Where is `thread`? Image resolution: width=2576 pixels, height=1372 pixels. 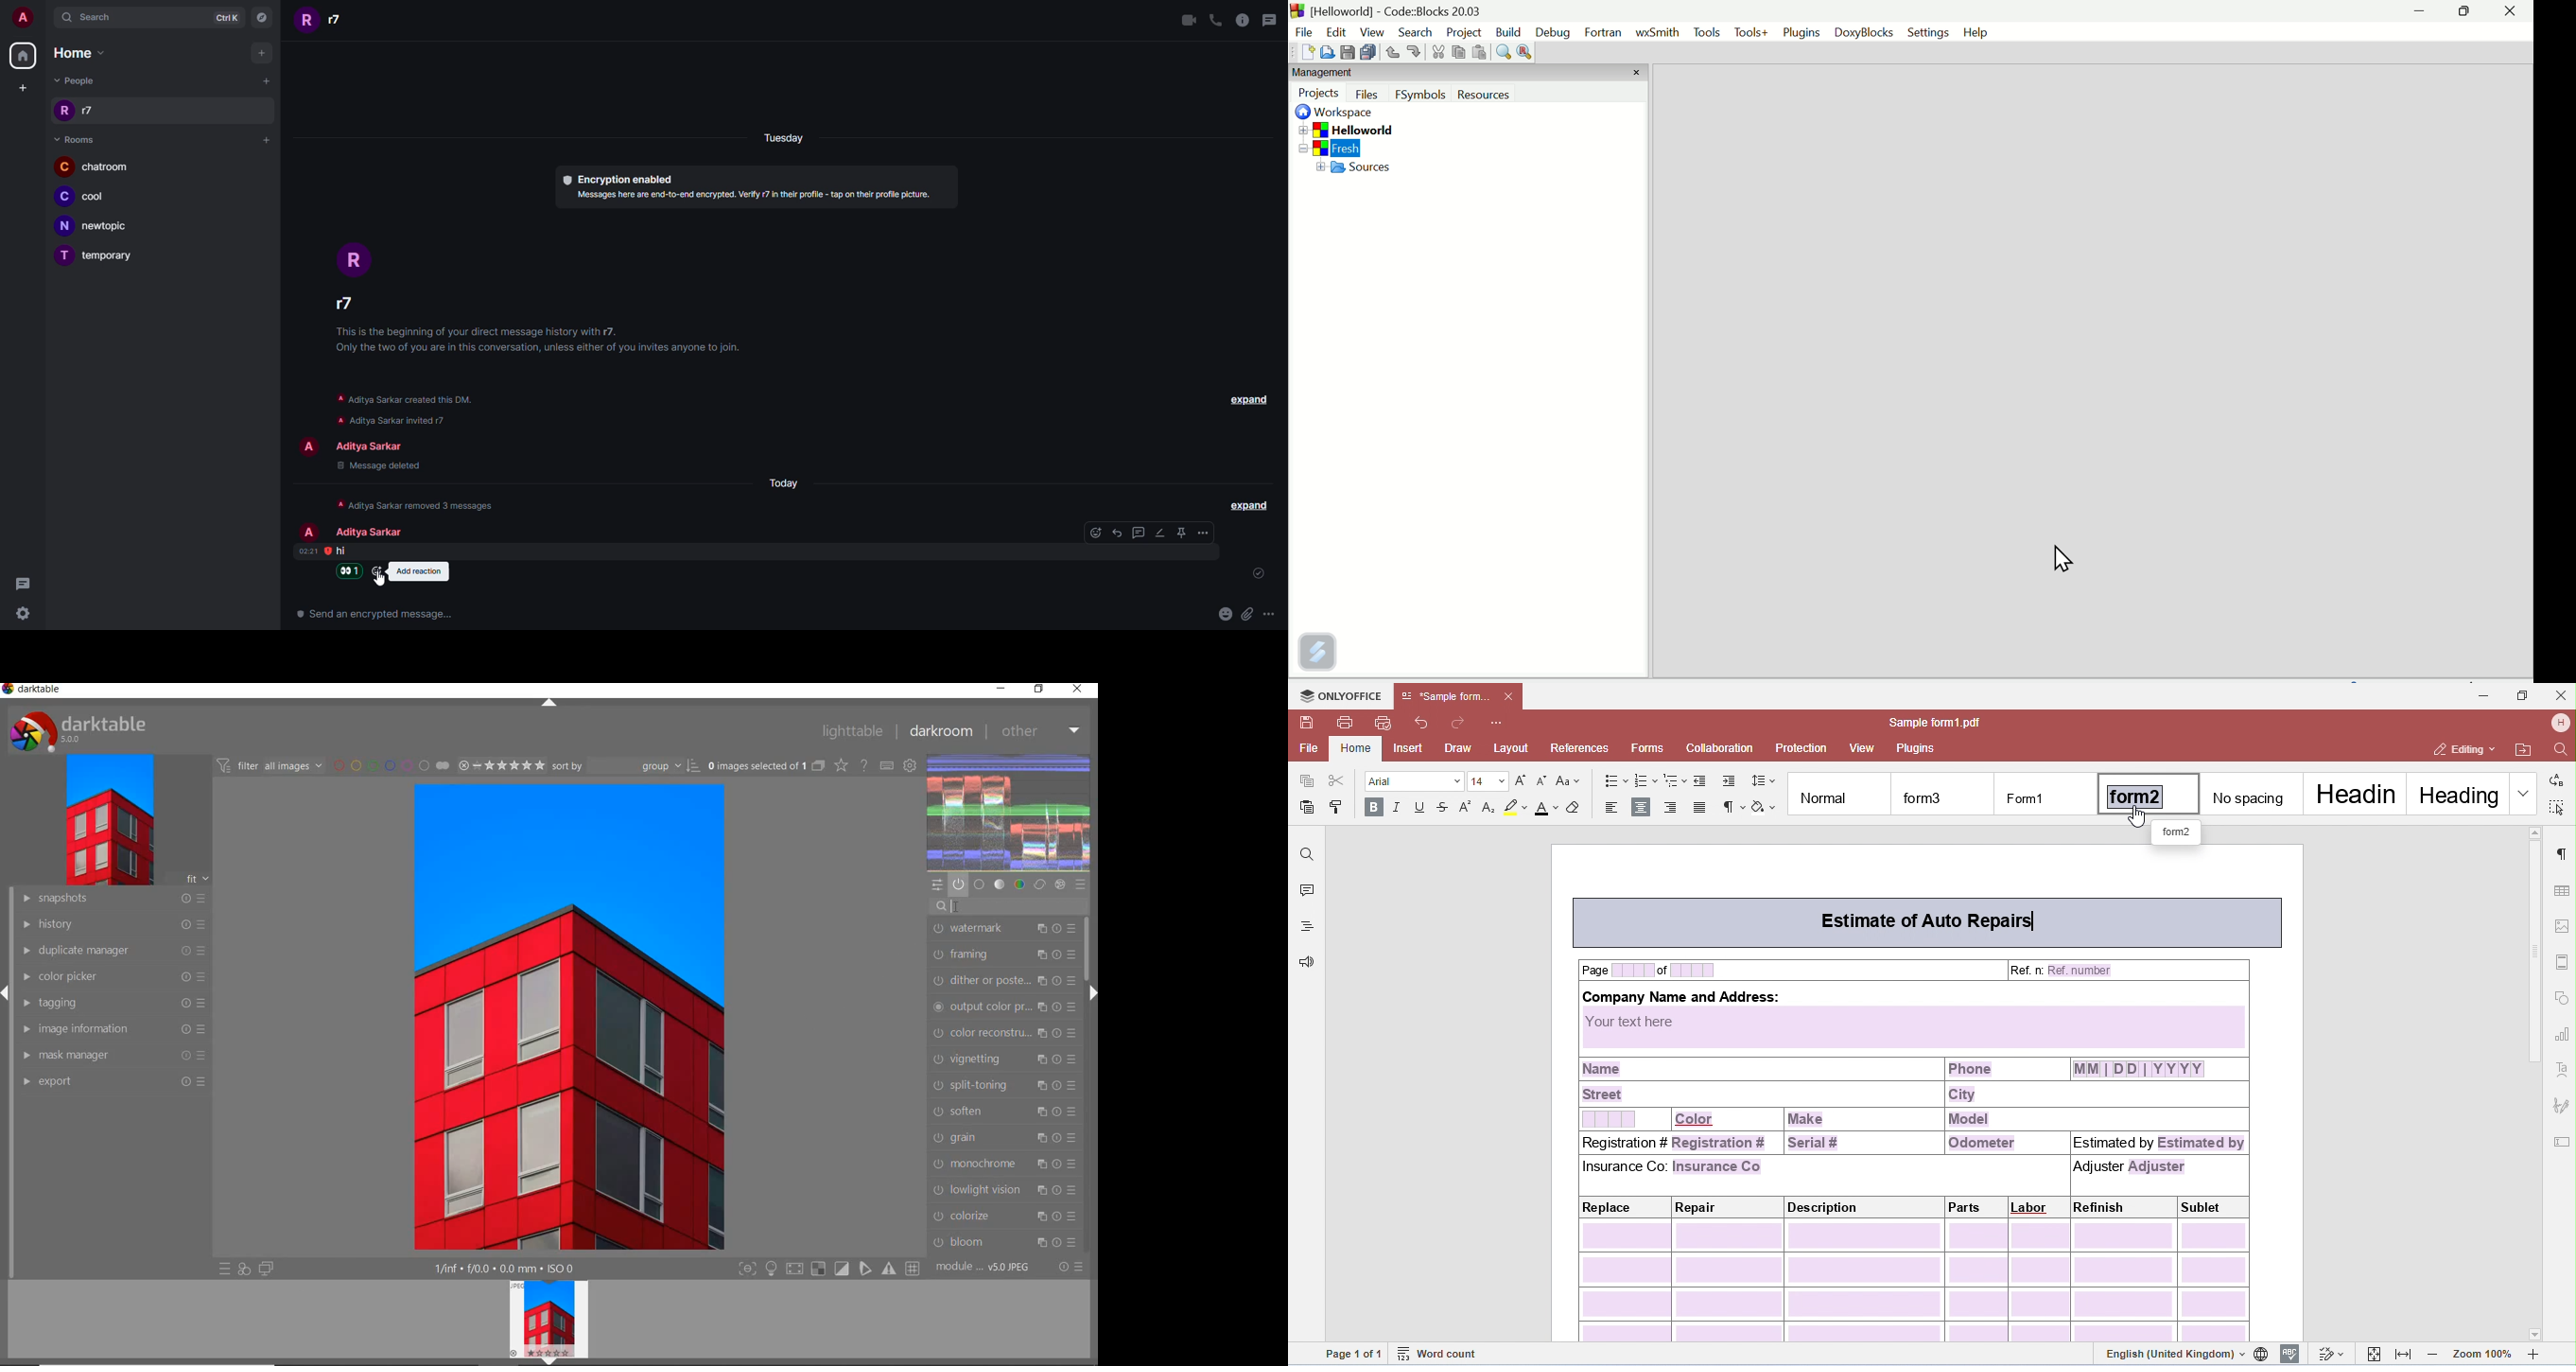
thread is located at coordinates (1140, 533).